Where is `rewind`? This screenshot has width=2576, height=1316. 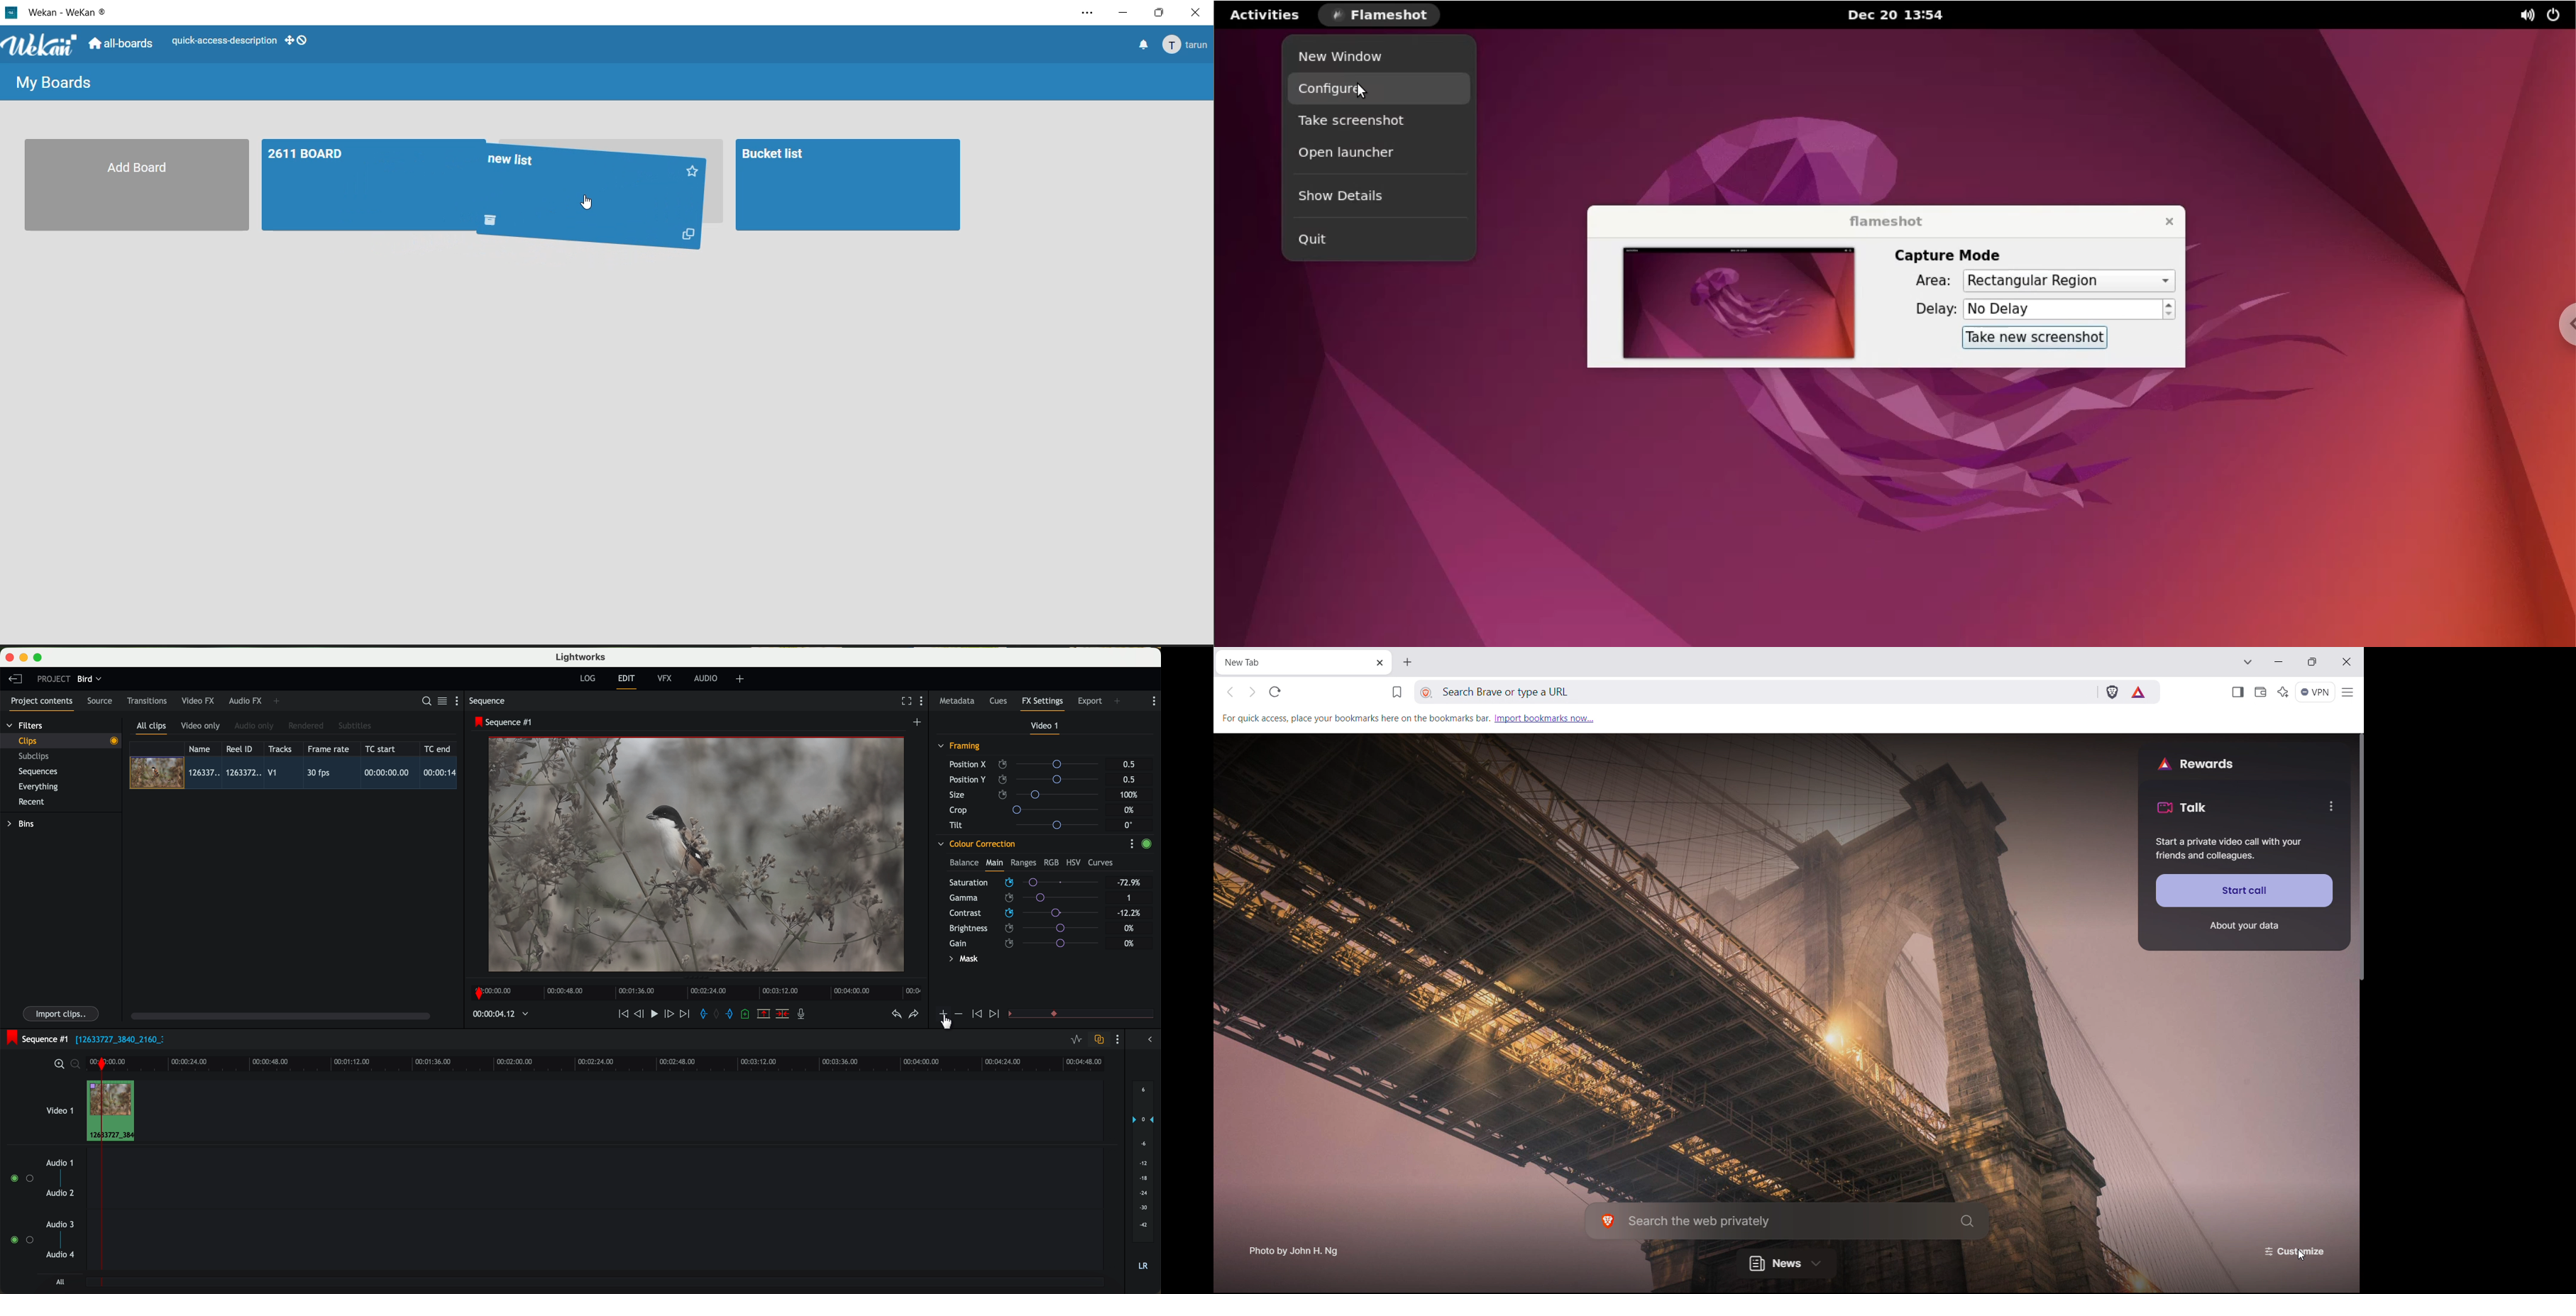
rewind is located at coordinates (623, 1015).